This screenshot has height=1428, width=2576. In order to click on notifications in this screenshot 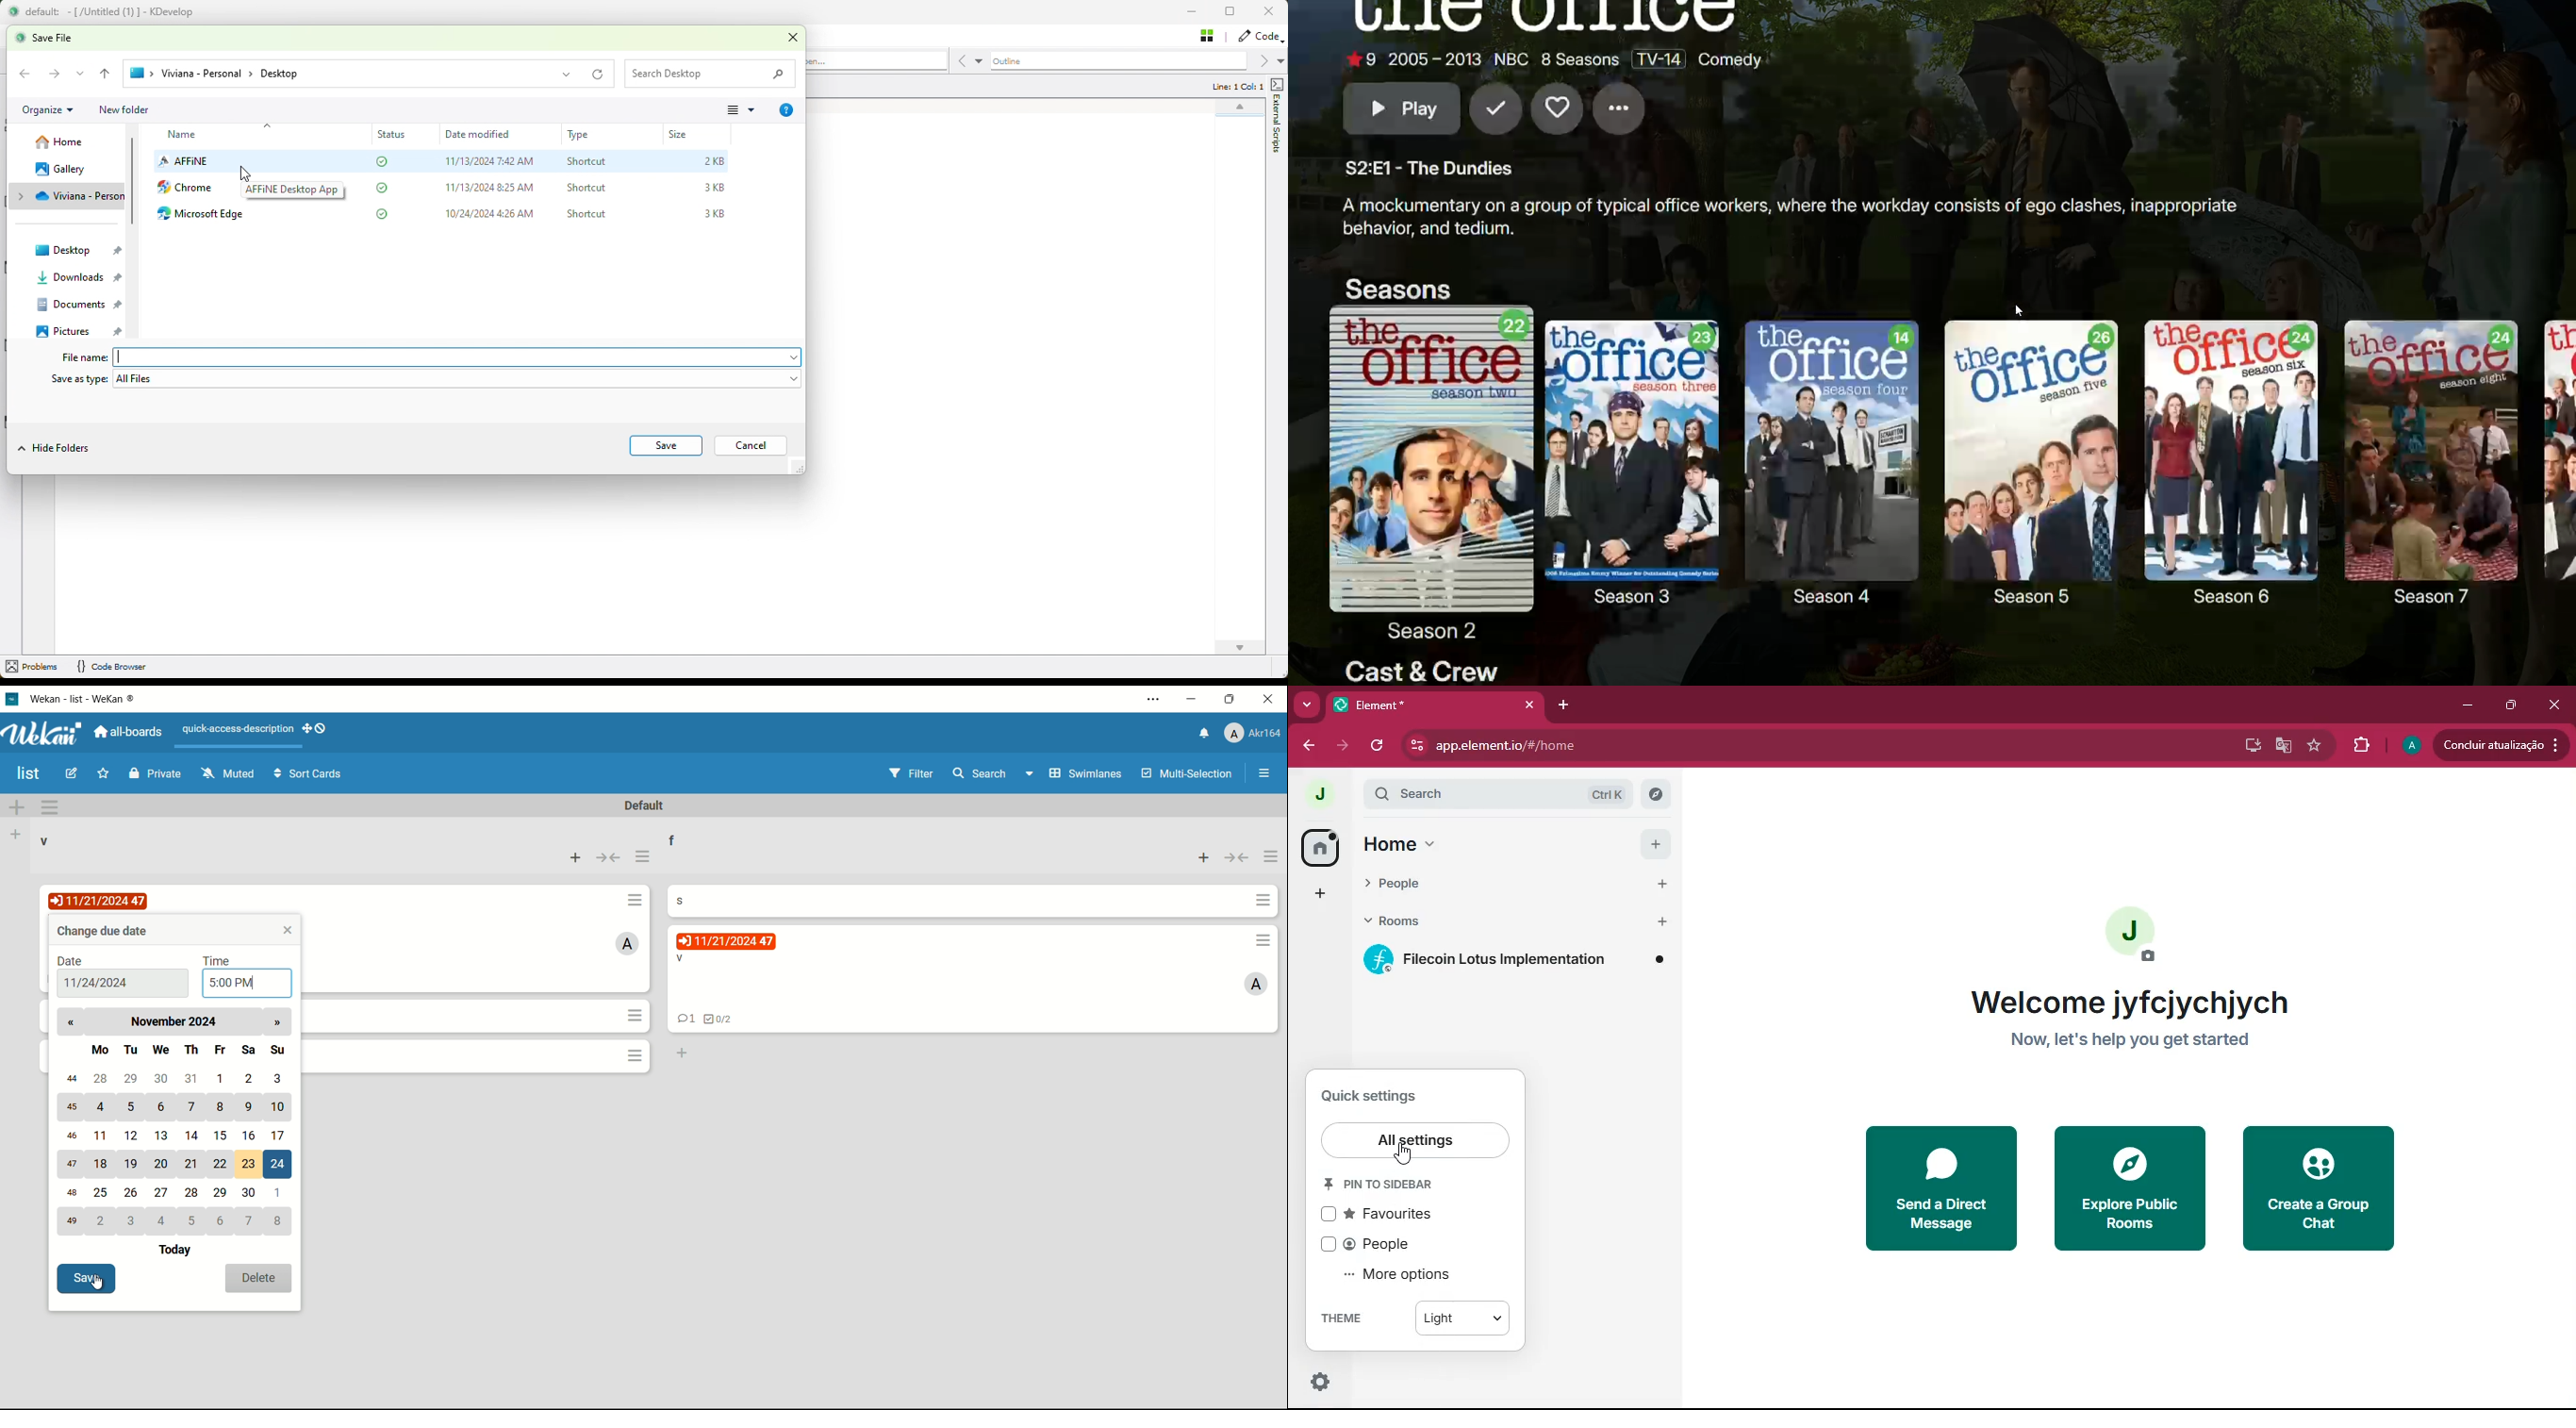, I will do `click(1205, 734)`.